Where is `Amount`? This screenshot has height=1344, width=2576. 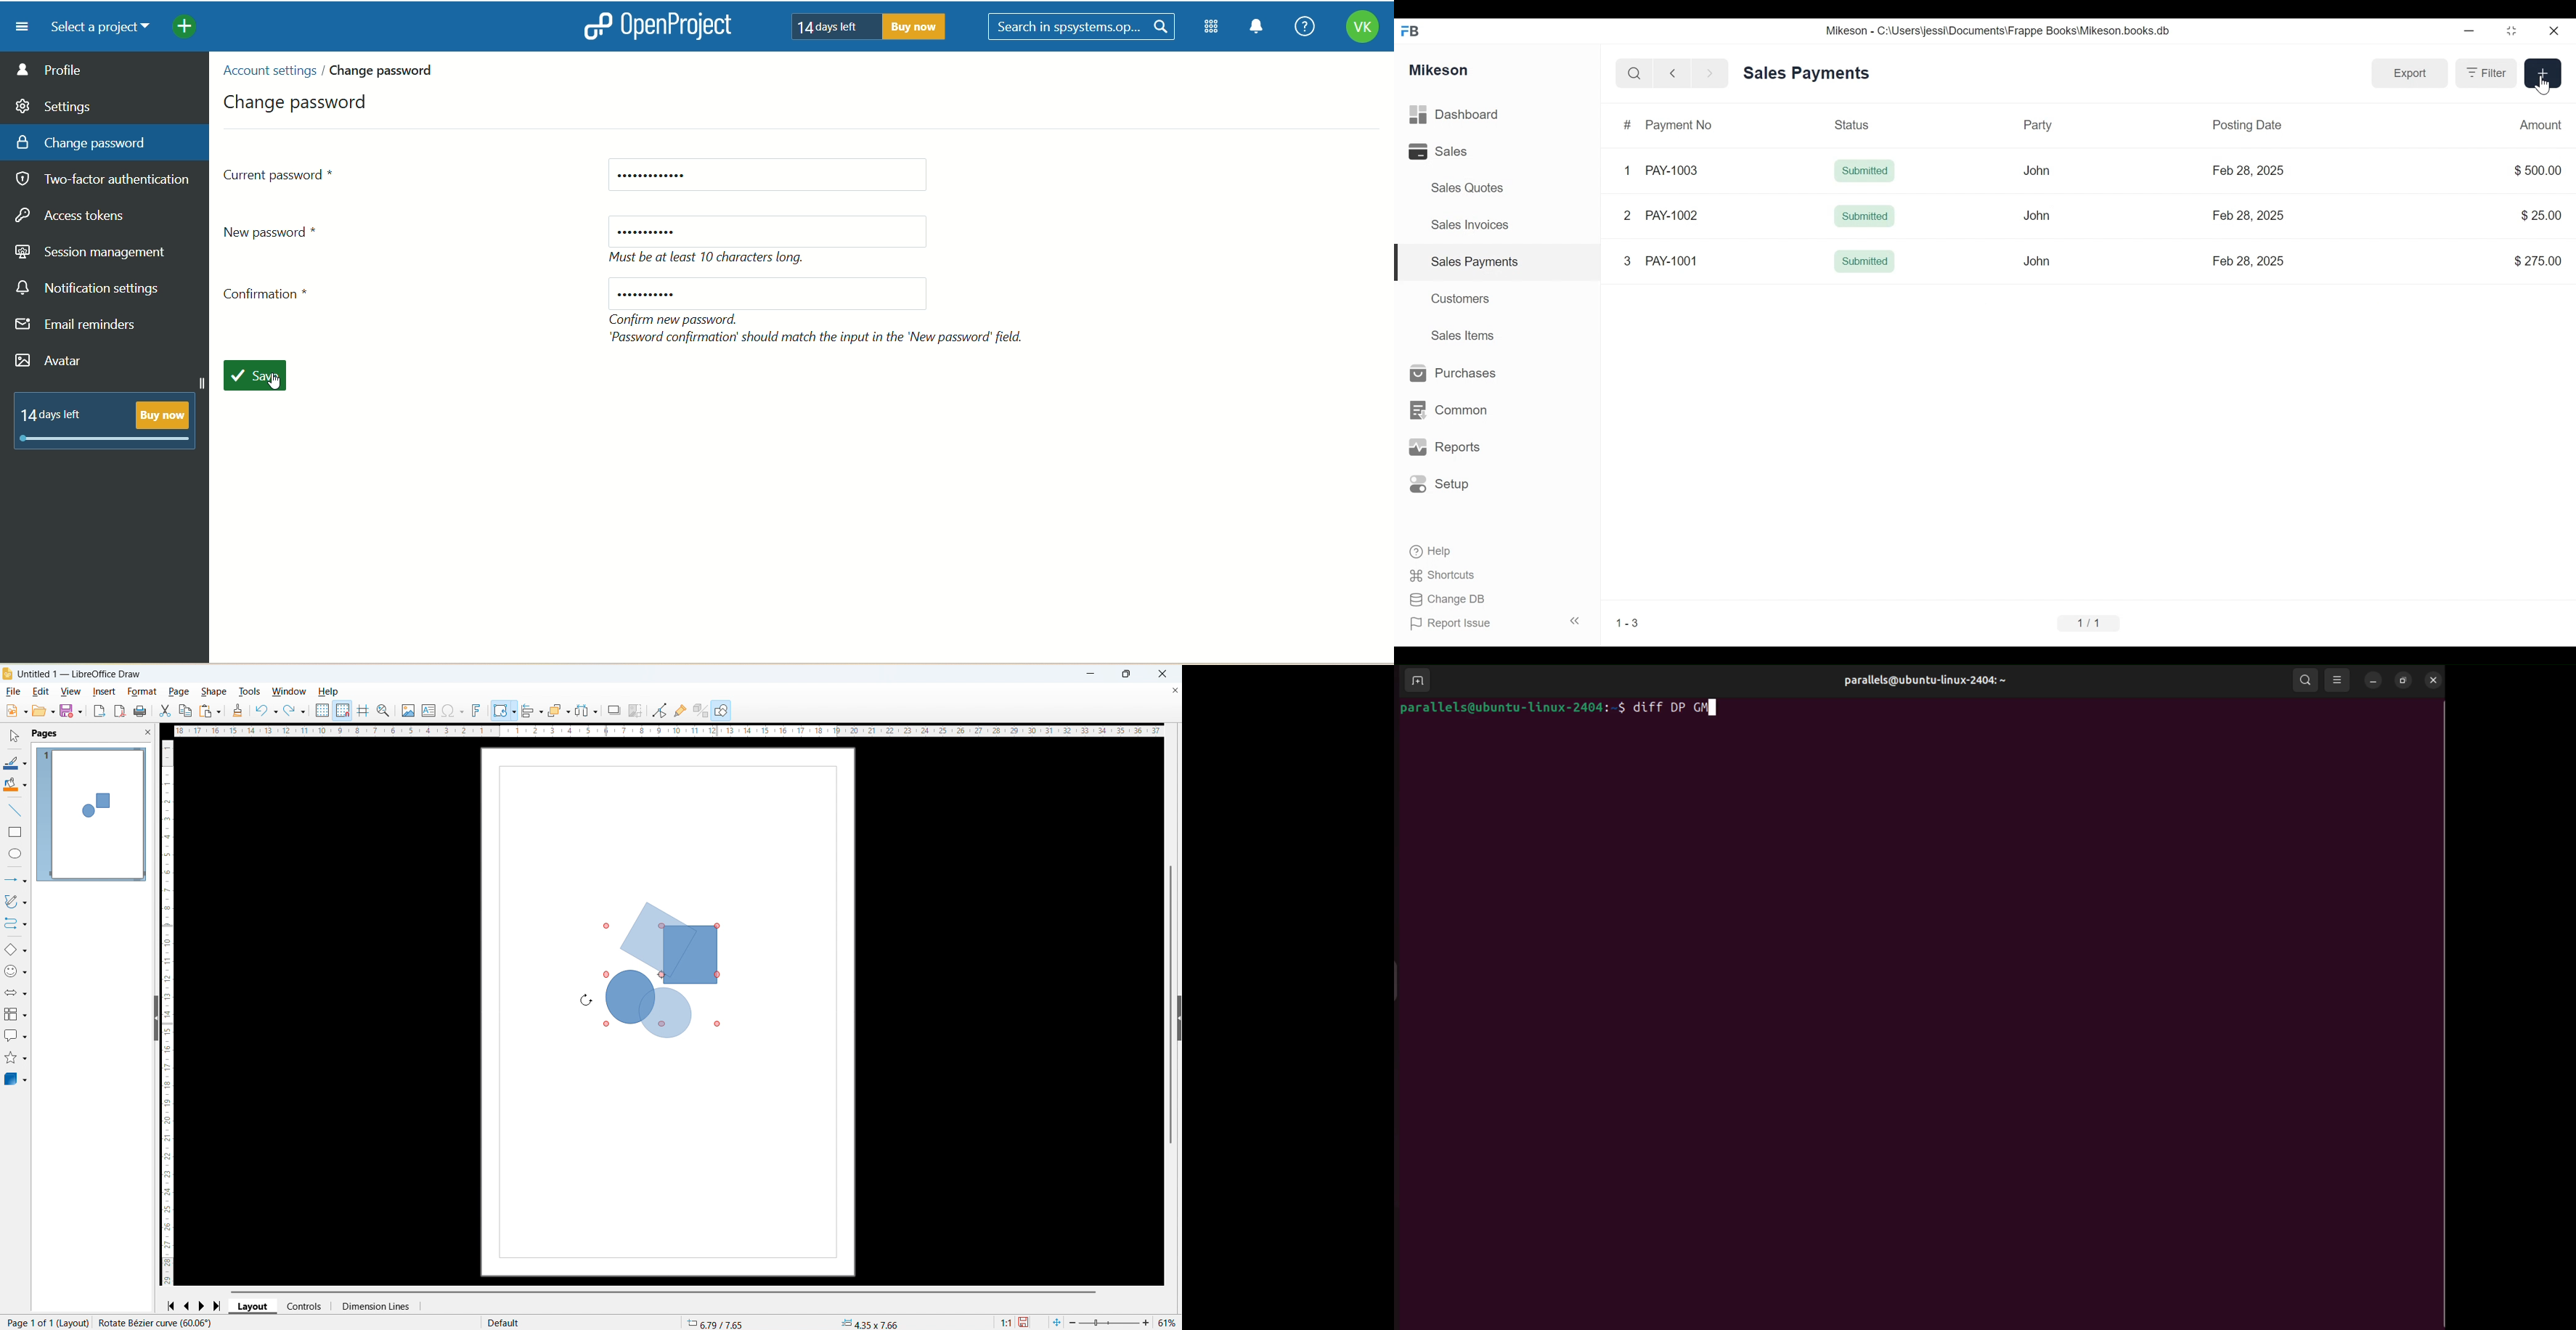 Amount is located at coordinates (2539, 124).